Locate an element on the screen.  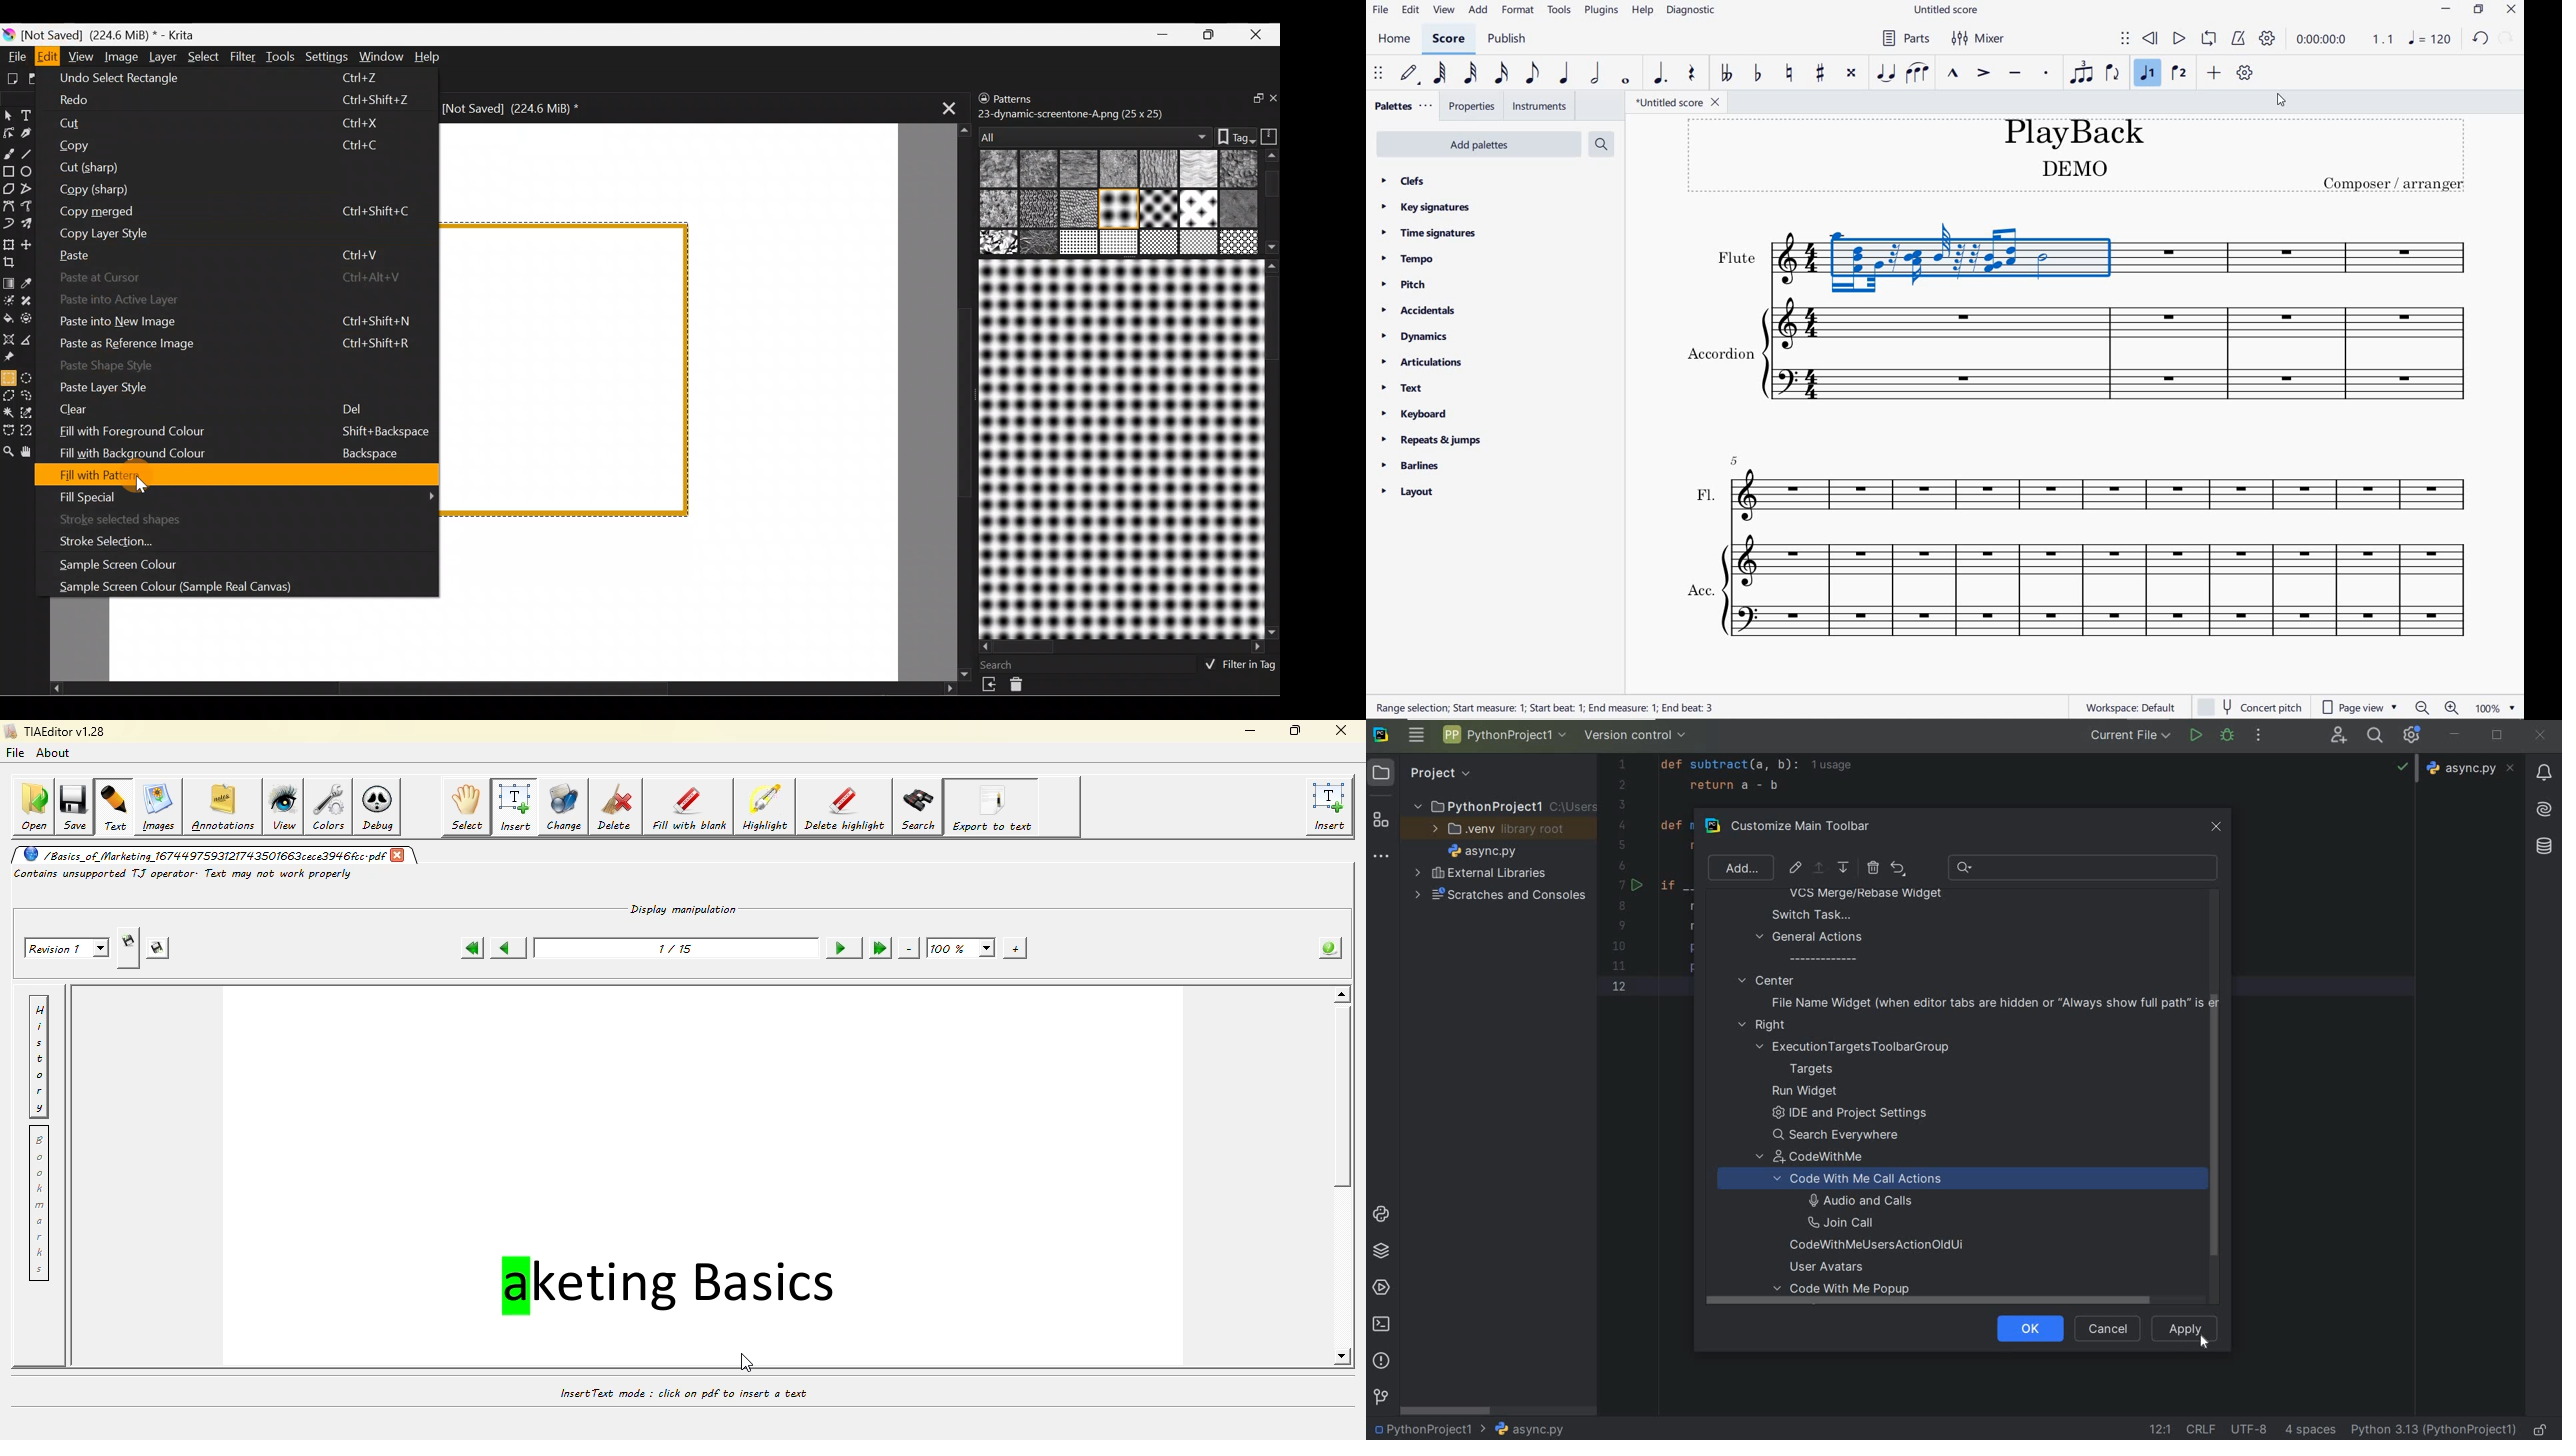
Help is located at coordinates (429, 56).